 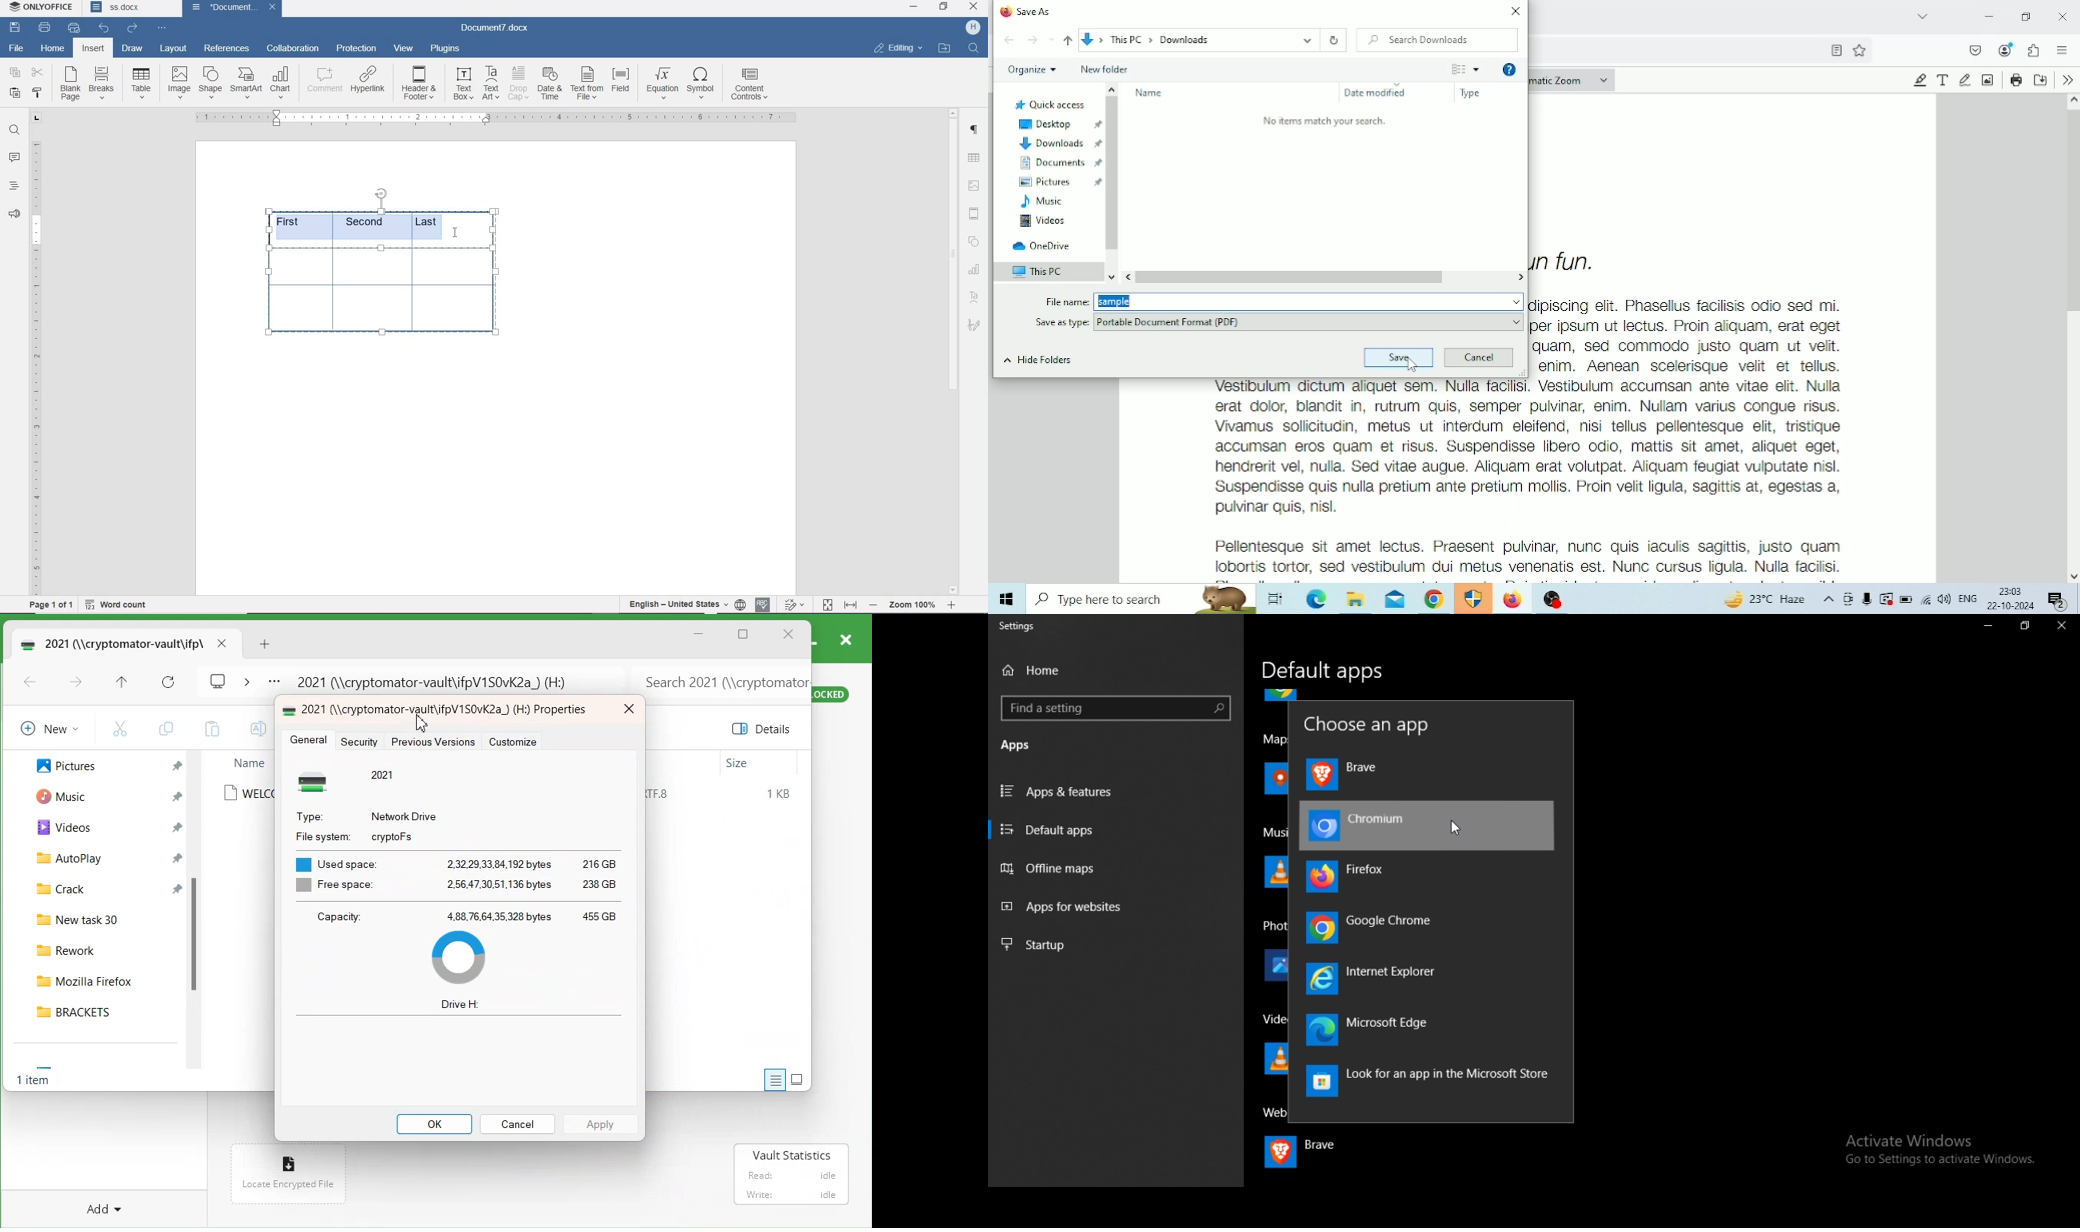 What do you see at coordinates (1989, 17) in the screenshot?
I see `Minimize` at bounding box center [1989, 17].